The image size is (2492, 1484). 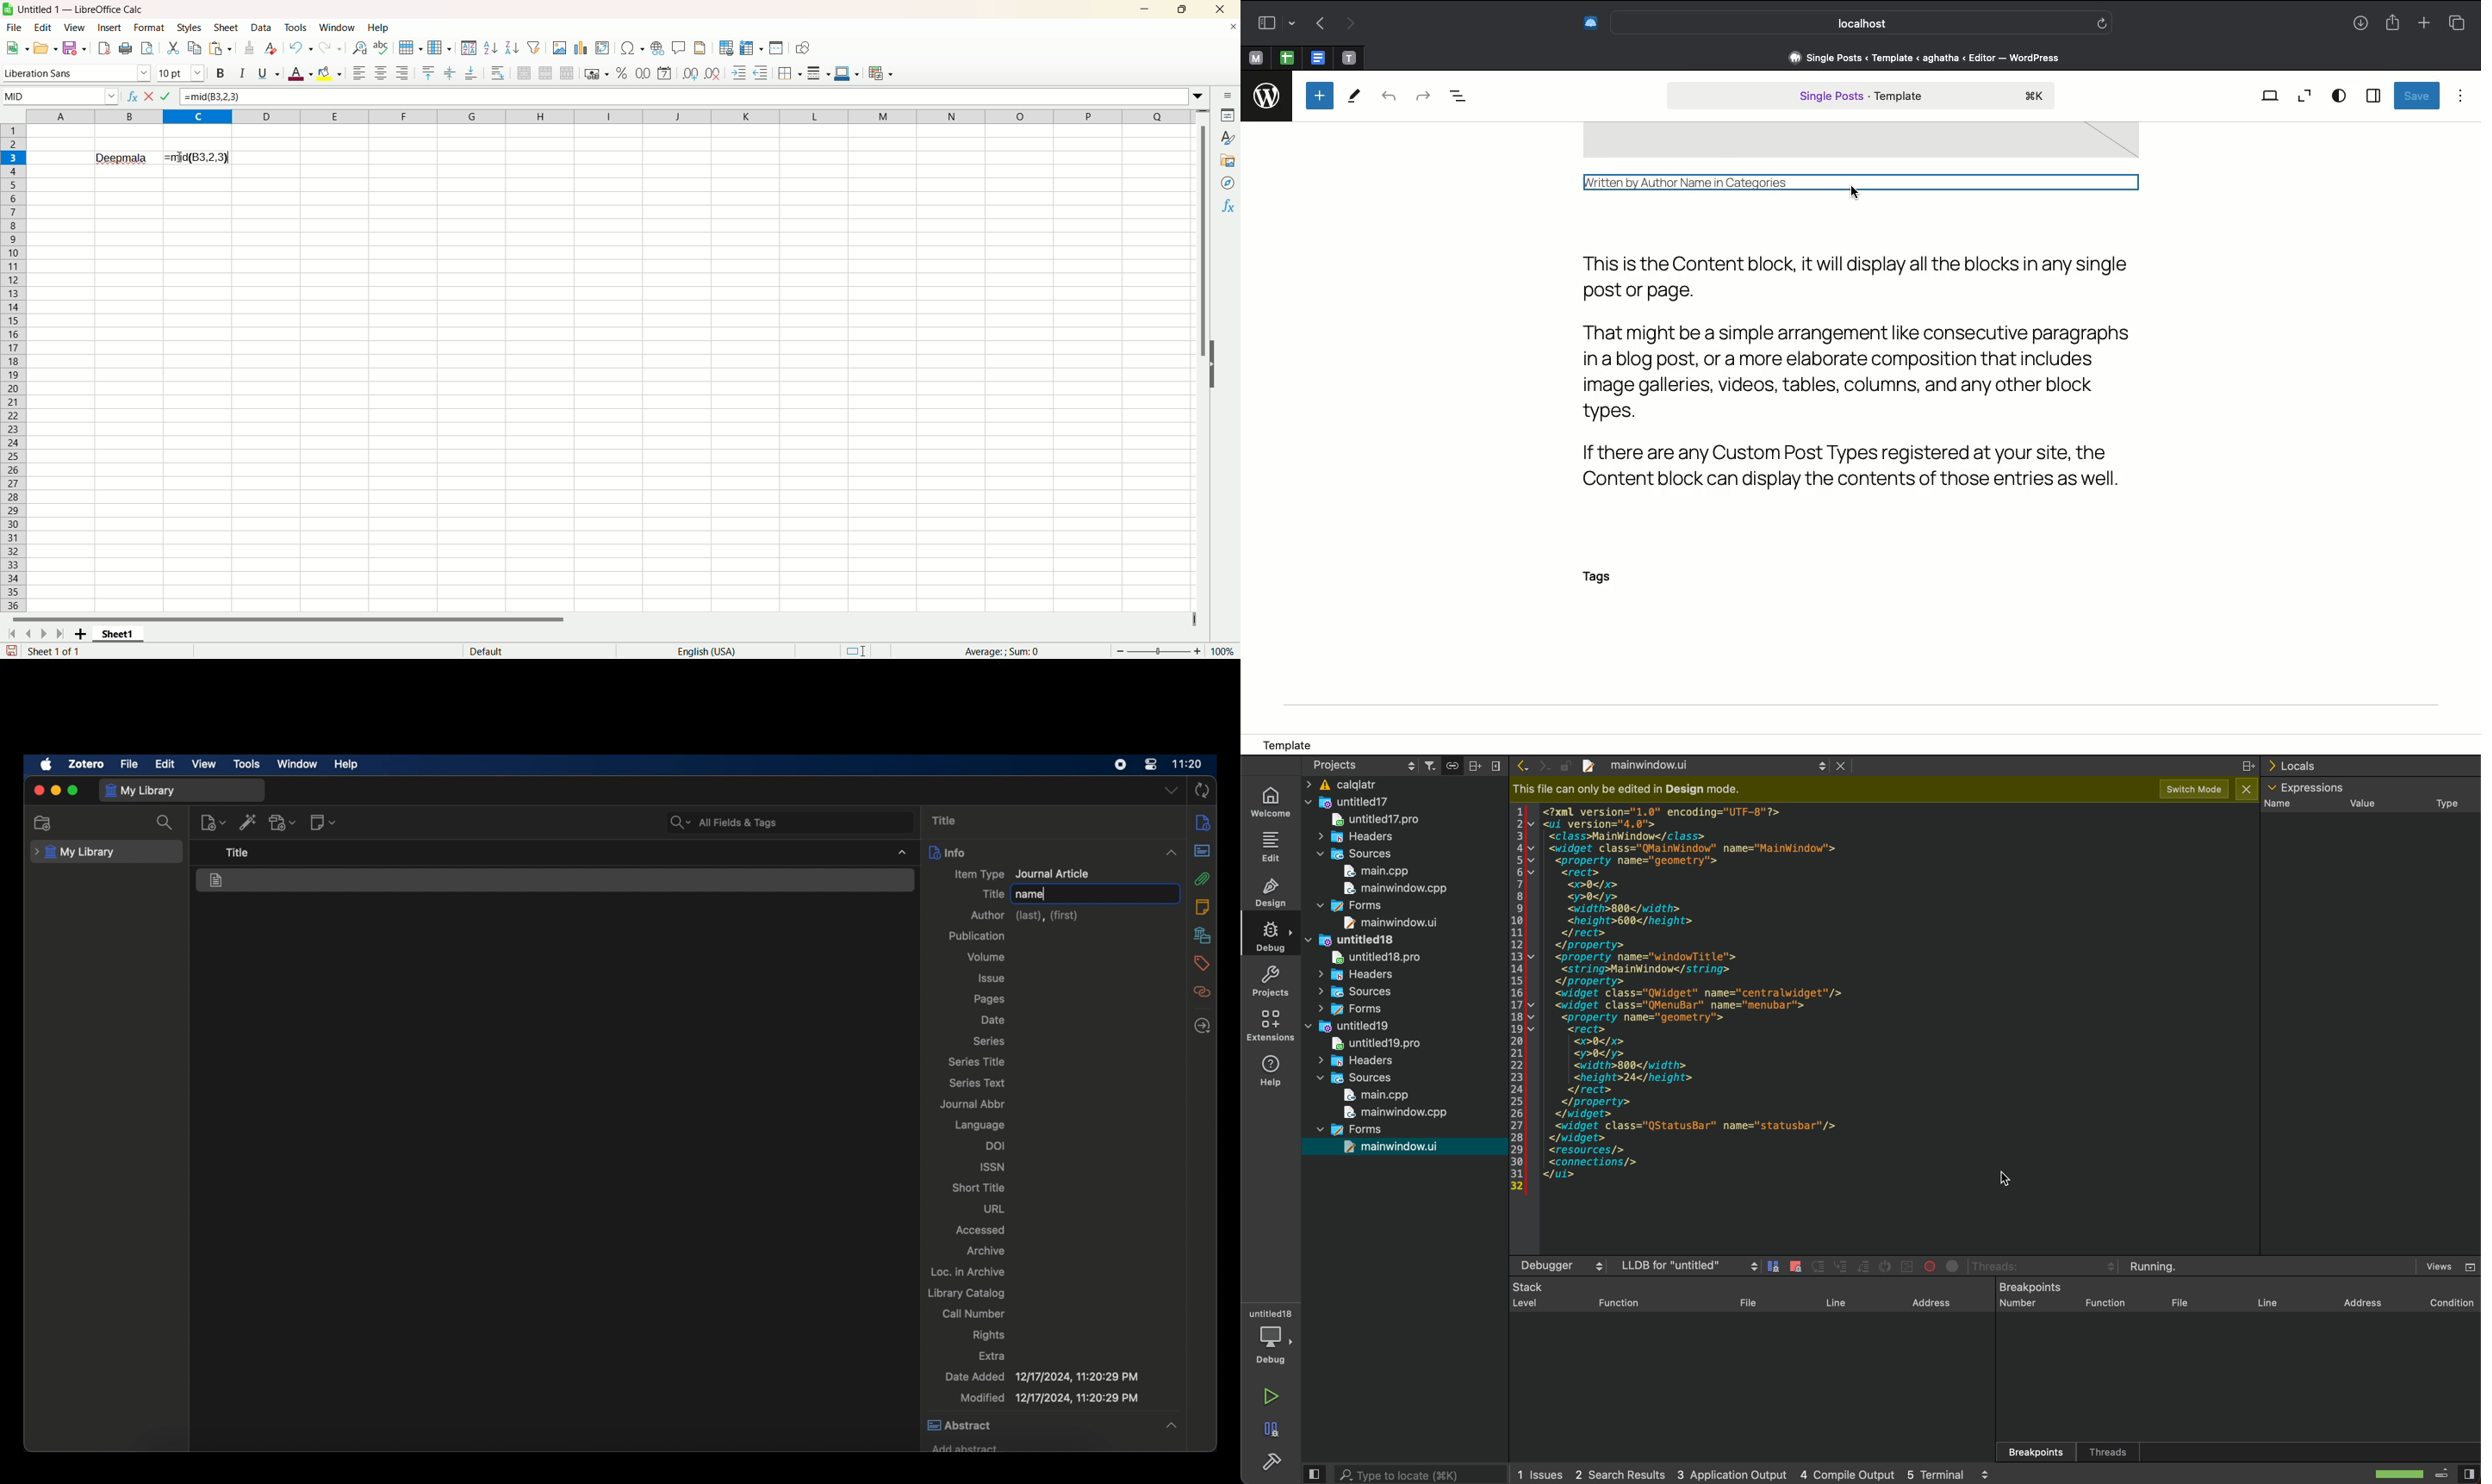 What do you see at coordinates (38, 790) in the screenshot?
I see `close` at bounding box center [38, 790].